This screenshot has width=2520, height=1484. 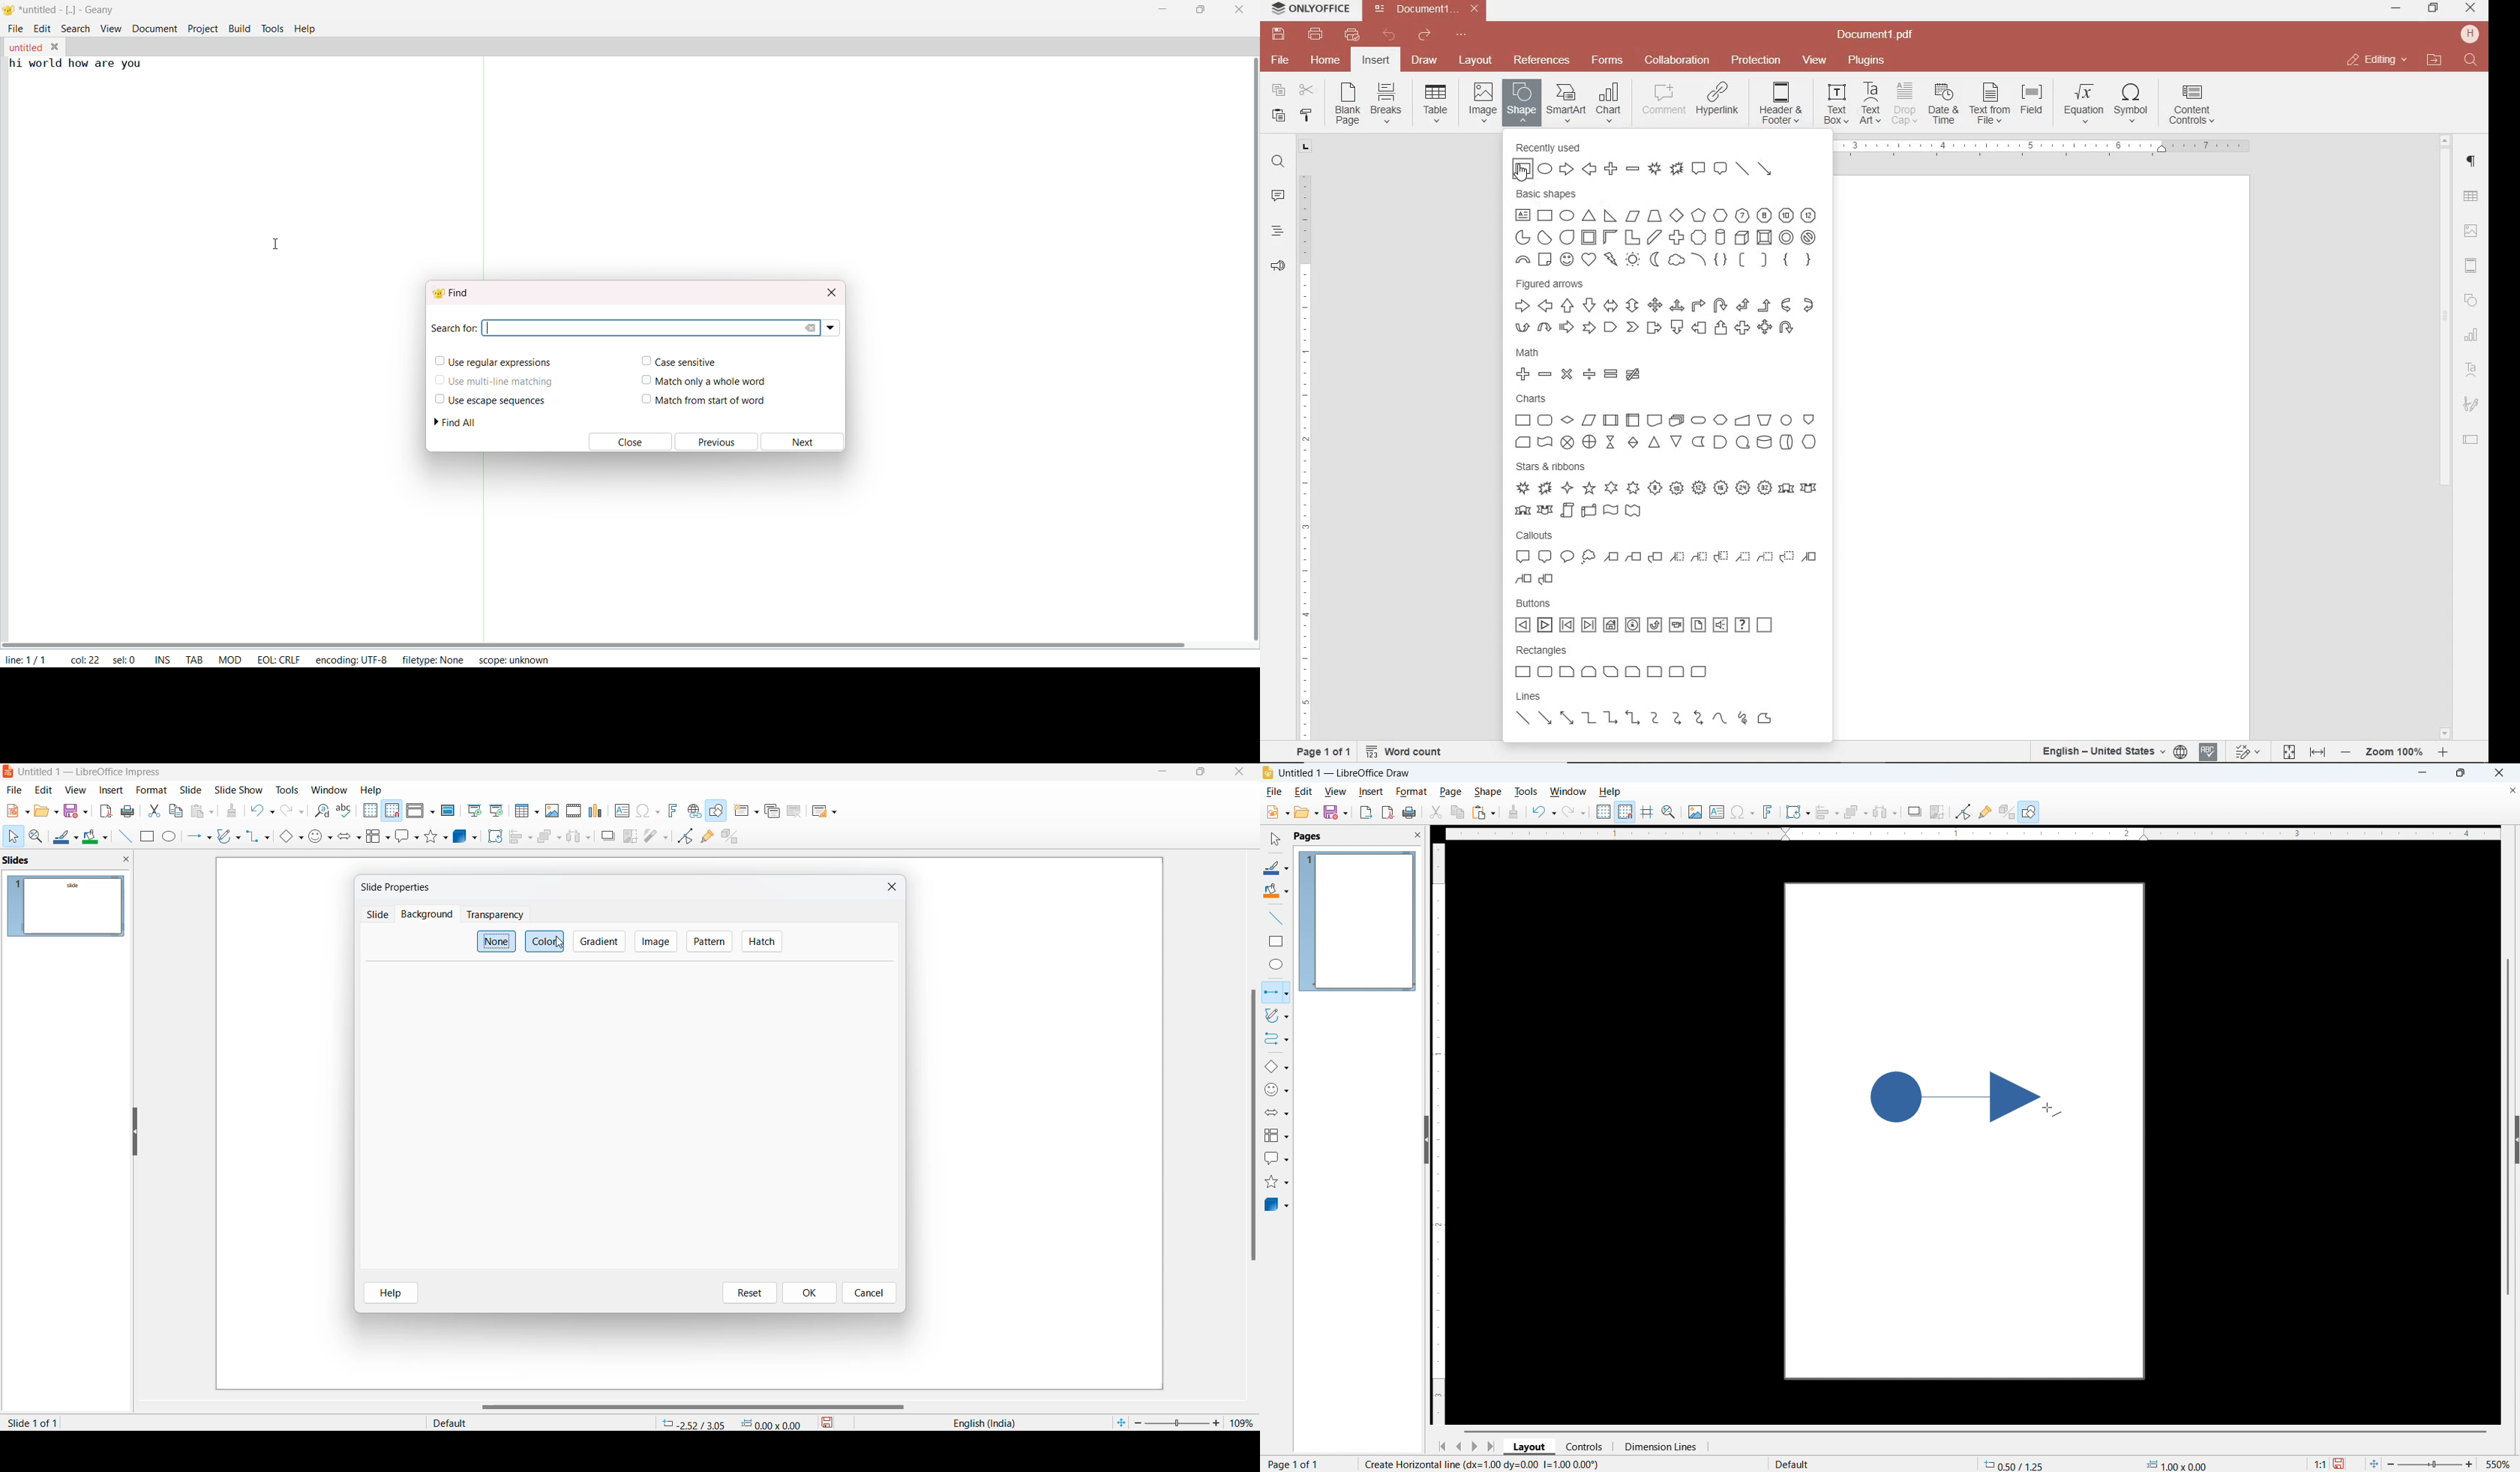 I want to click on  paste , so click(x=1484, y=813).